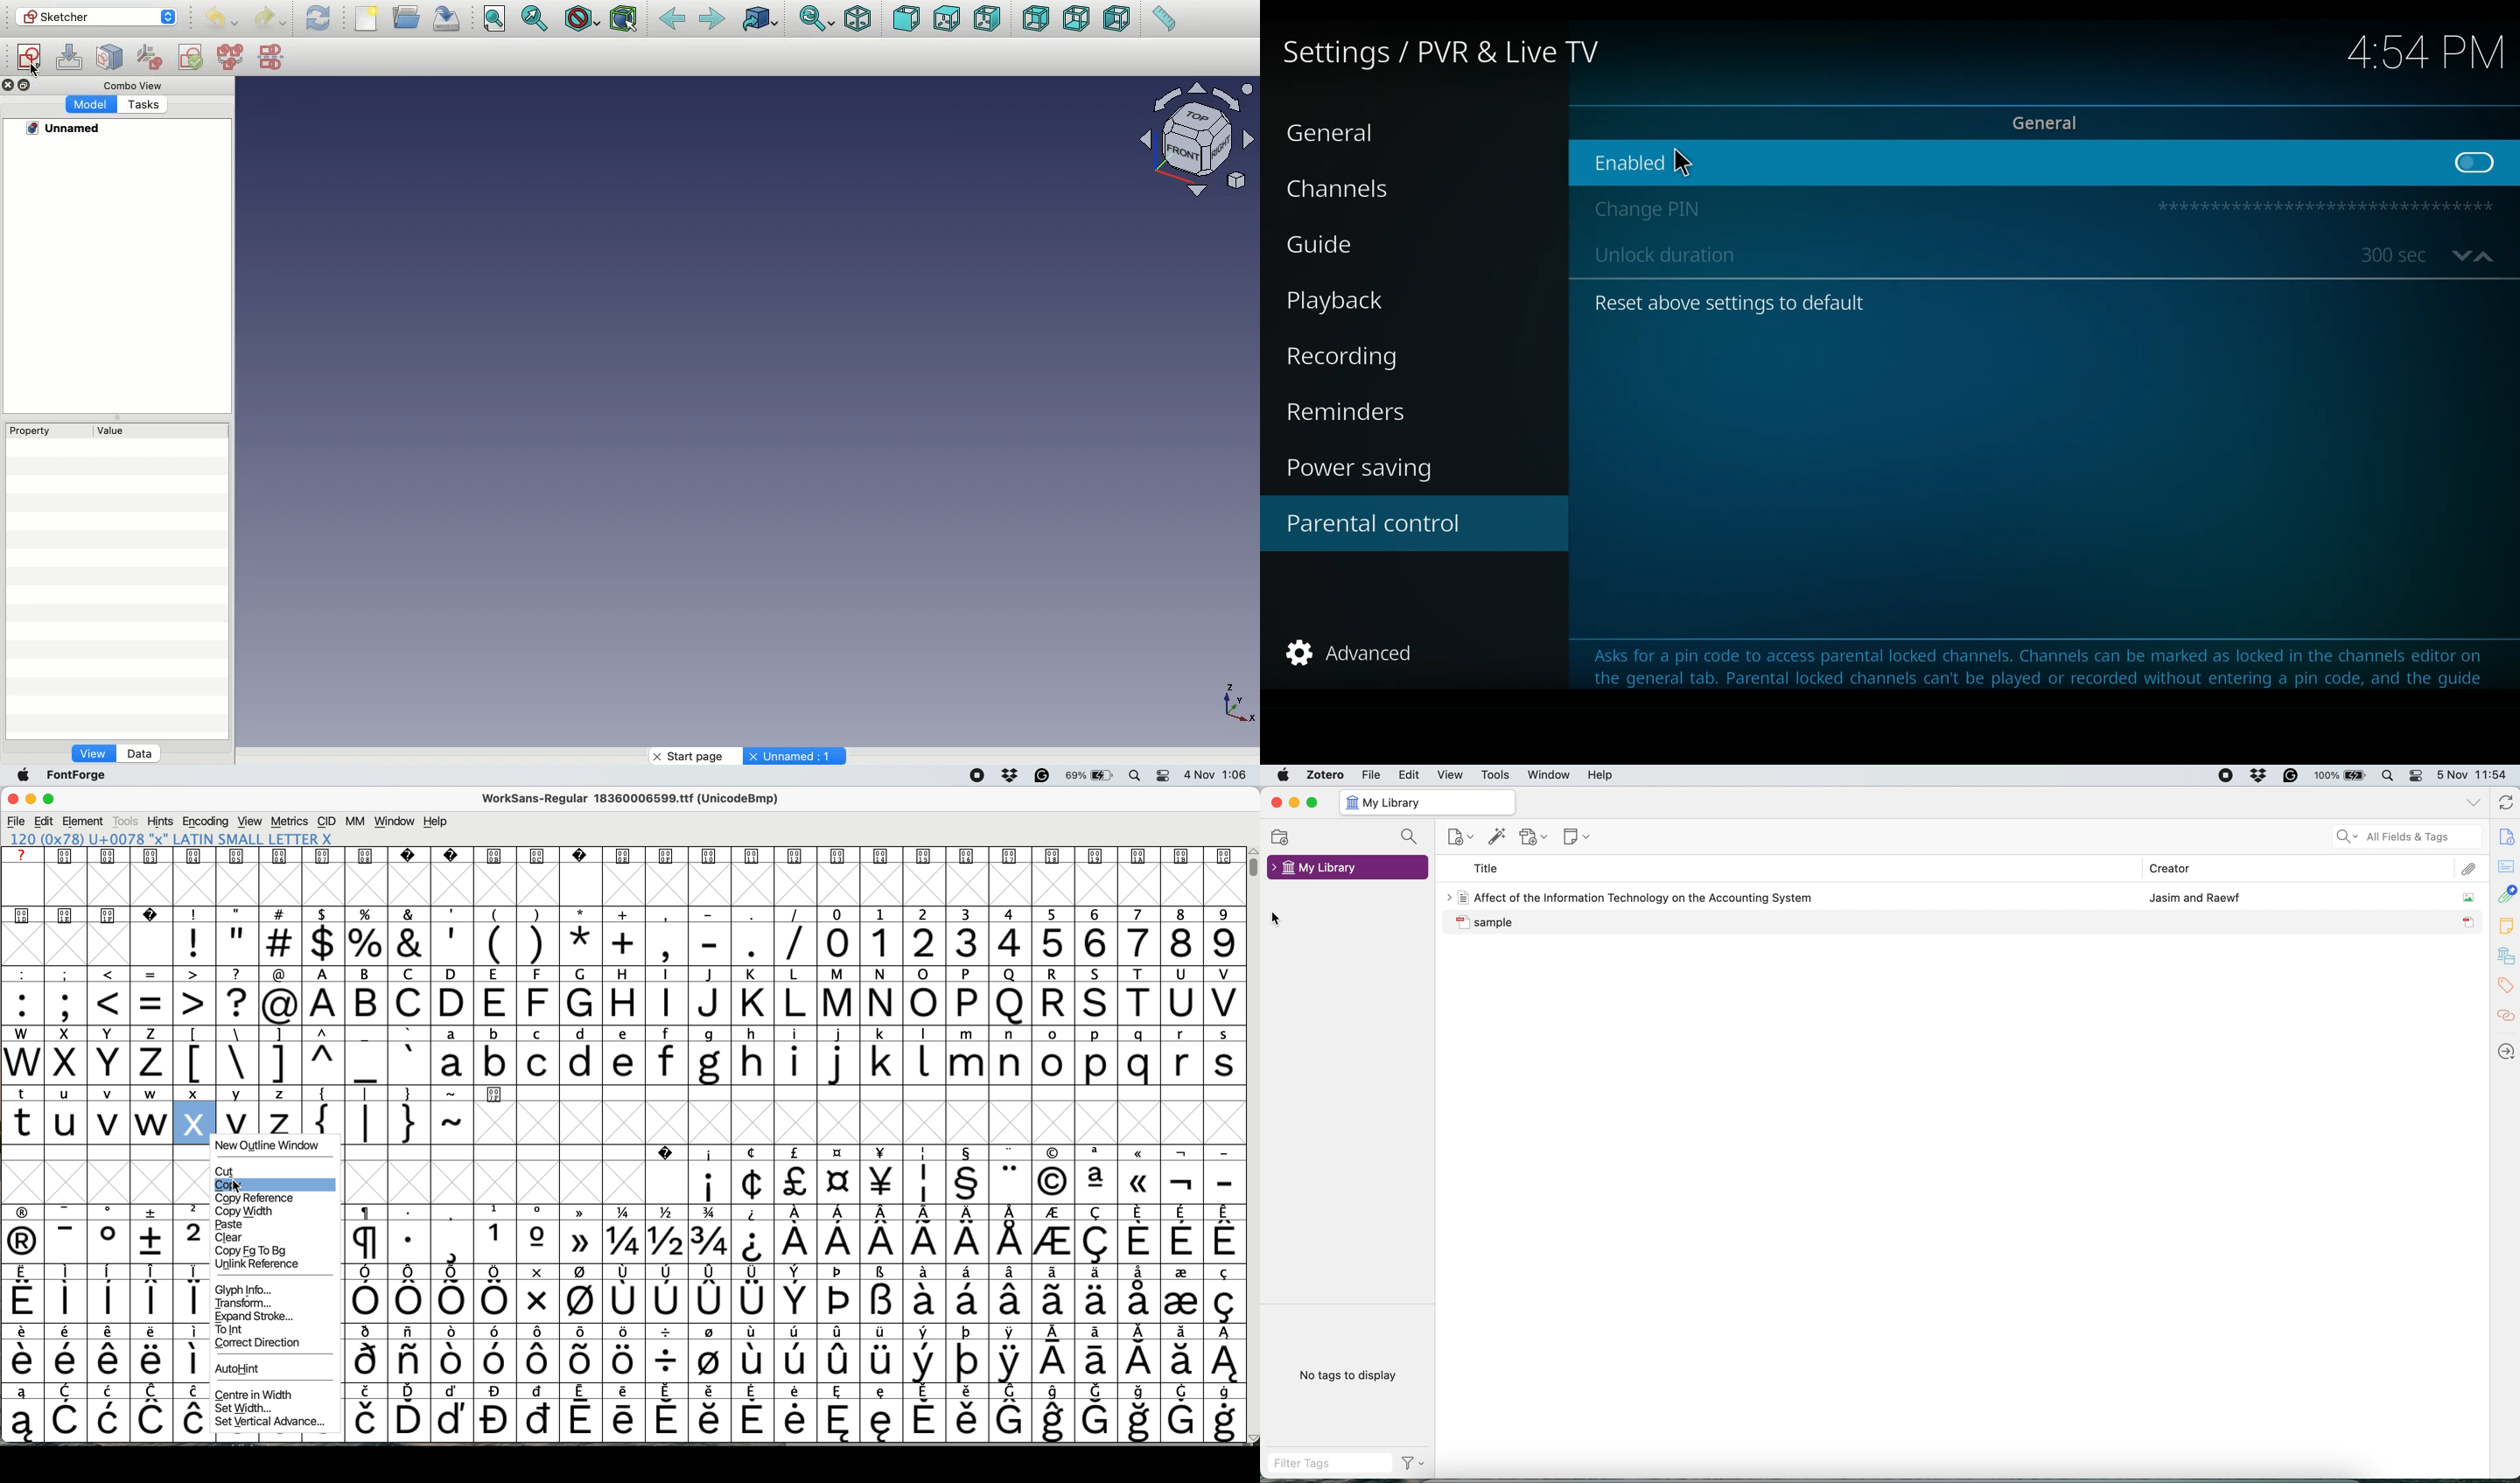 The width and height of the screenshot is (2520, 1484). I want to click on element, so click(85, 822).